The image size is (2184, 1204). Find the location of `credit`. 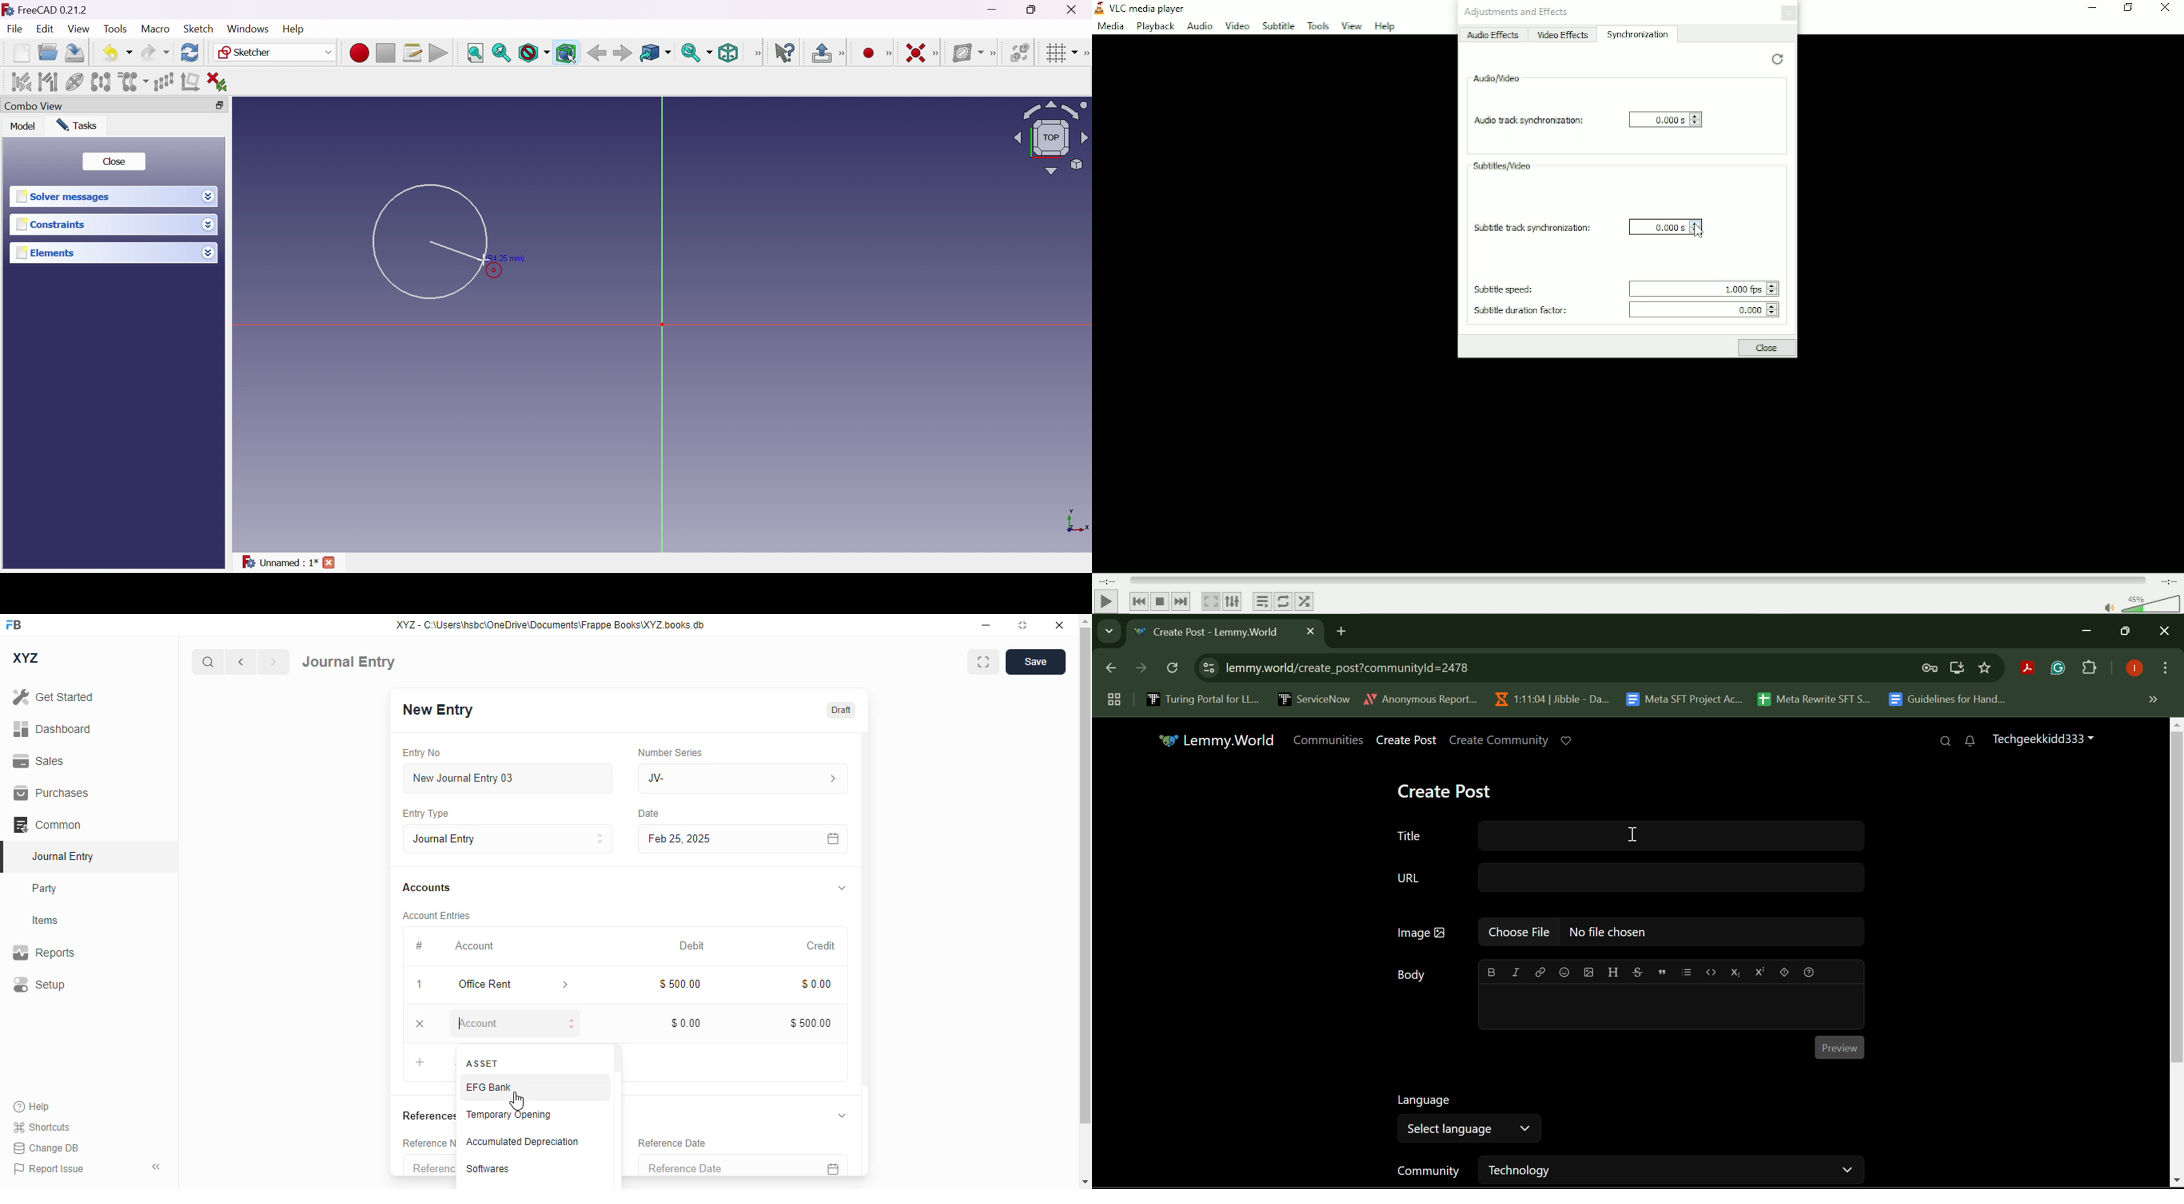

credit is located at coordinates (819, 947).